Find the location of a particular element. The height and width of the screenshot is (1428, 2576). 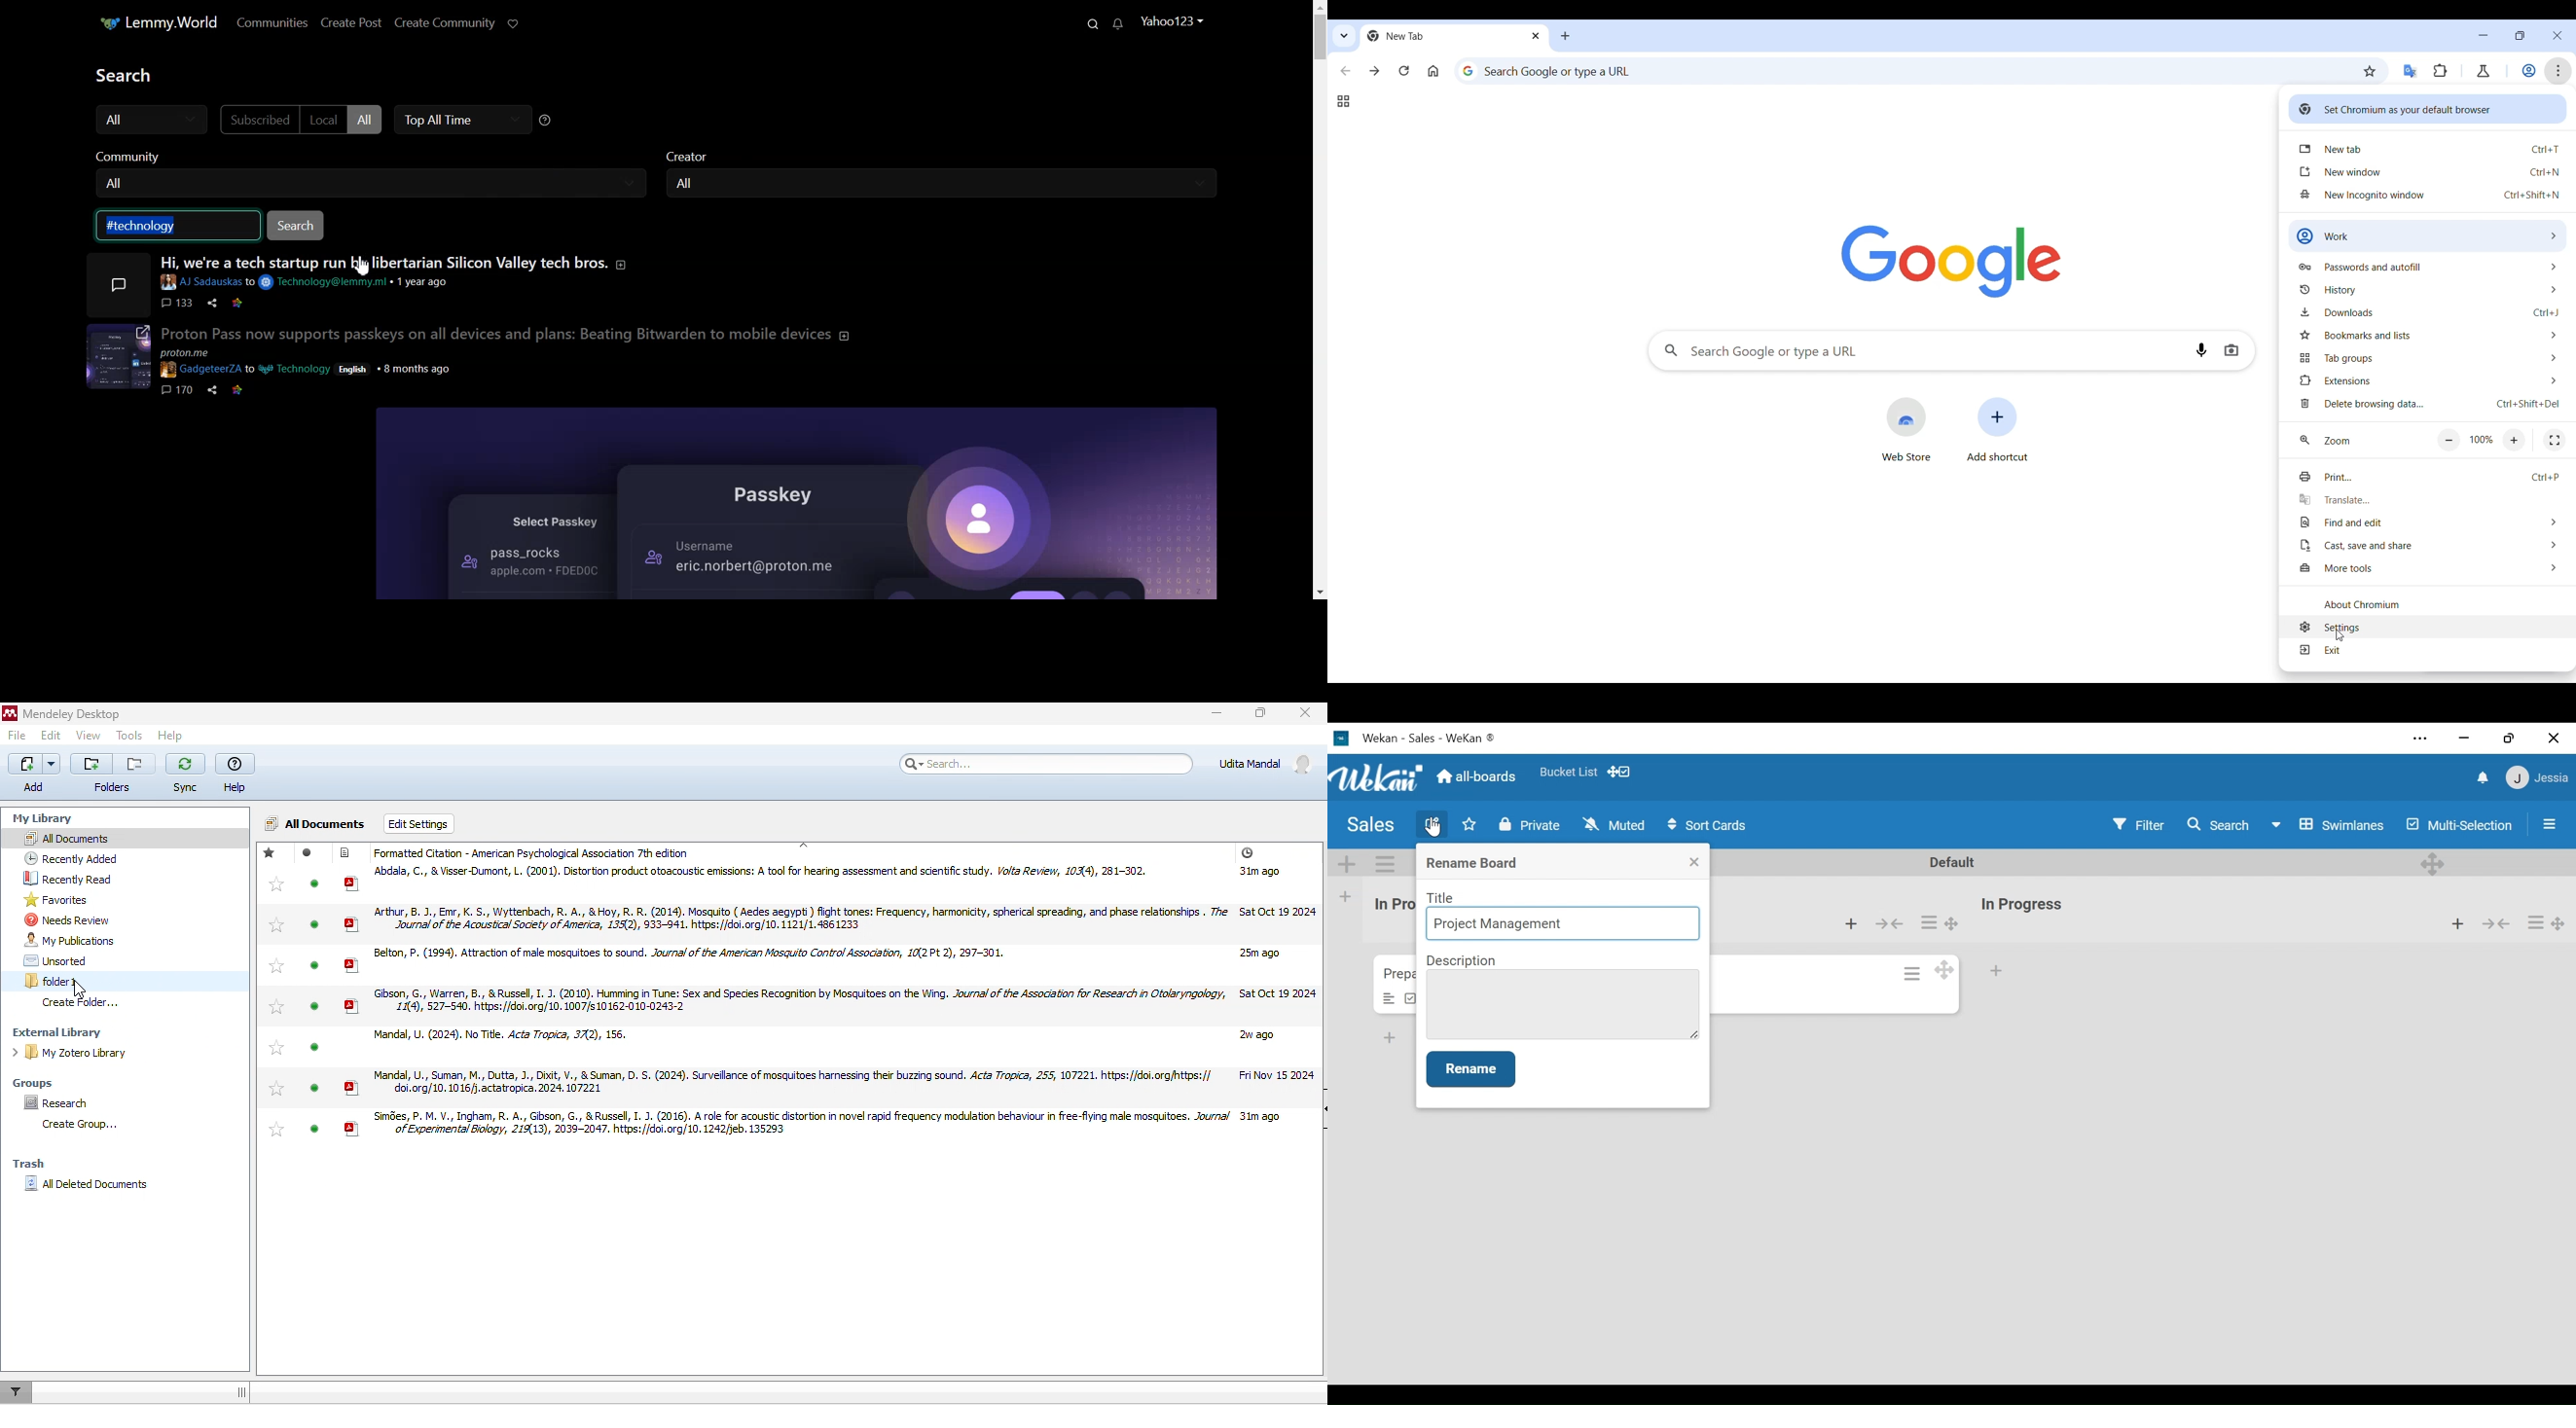

Add shortcut to another site is located at coordinates (1996, 430).